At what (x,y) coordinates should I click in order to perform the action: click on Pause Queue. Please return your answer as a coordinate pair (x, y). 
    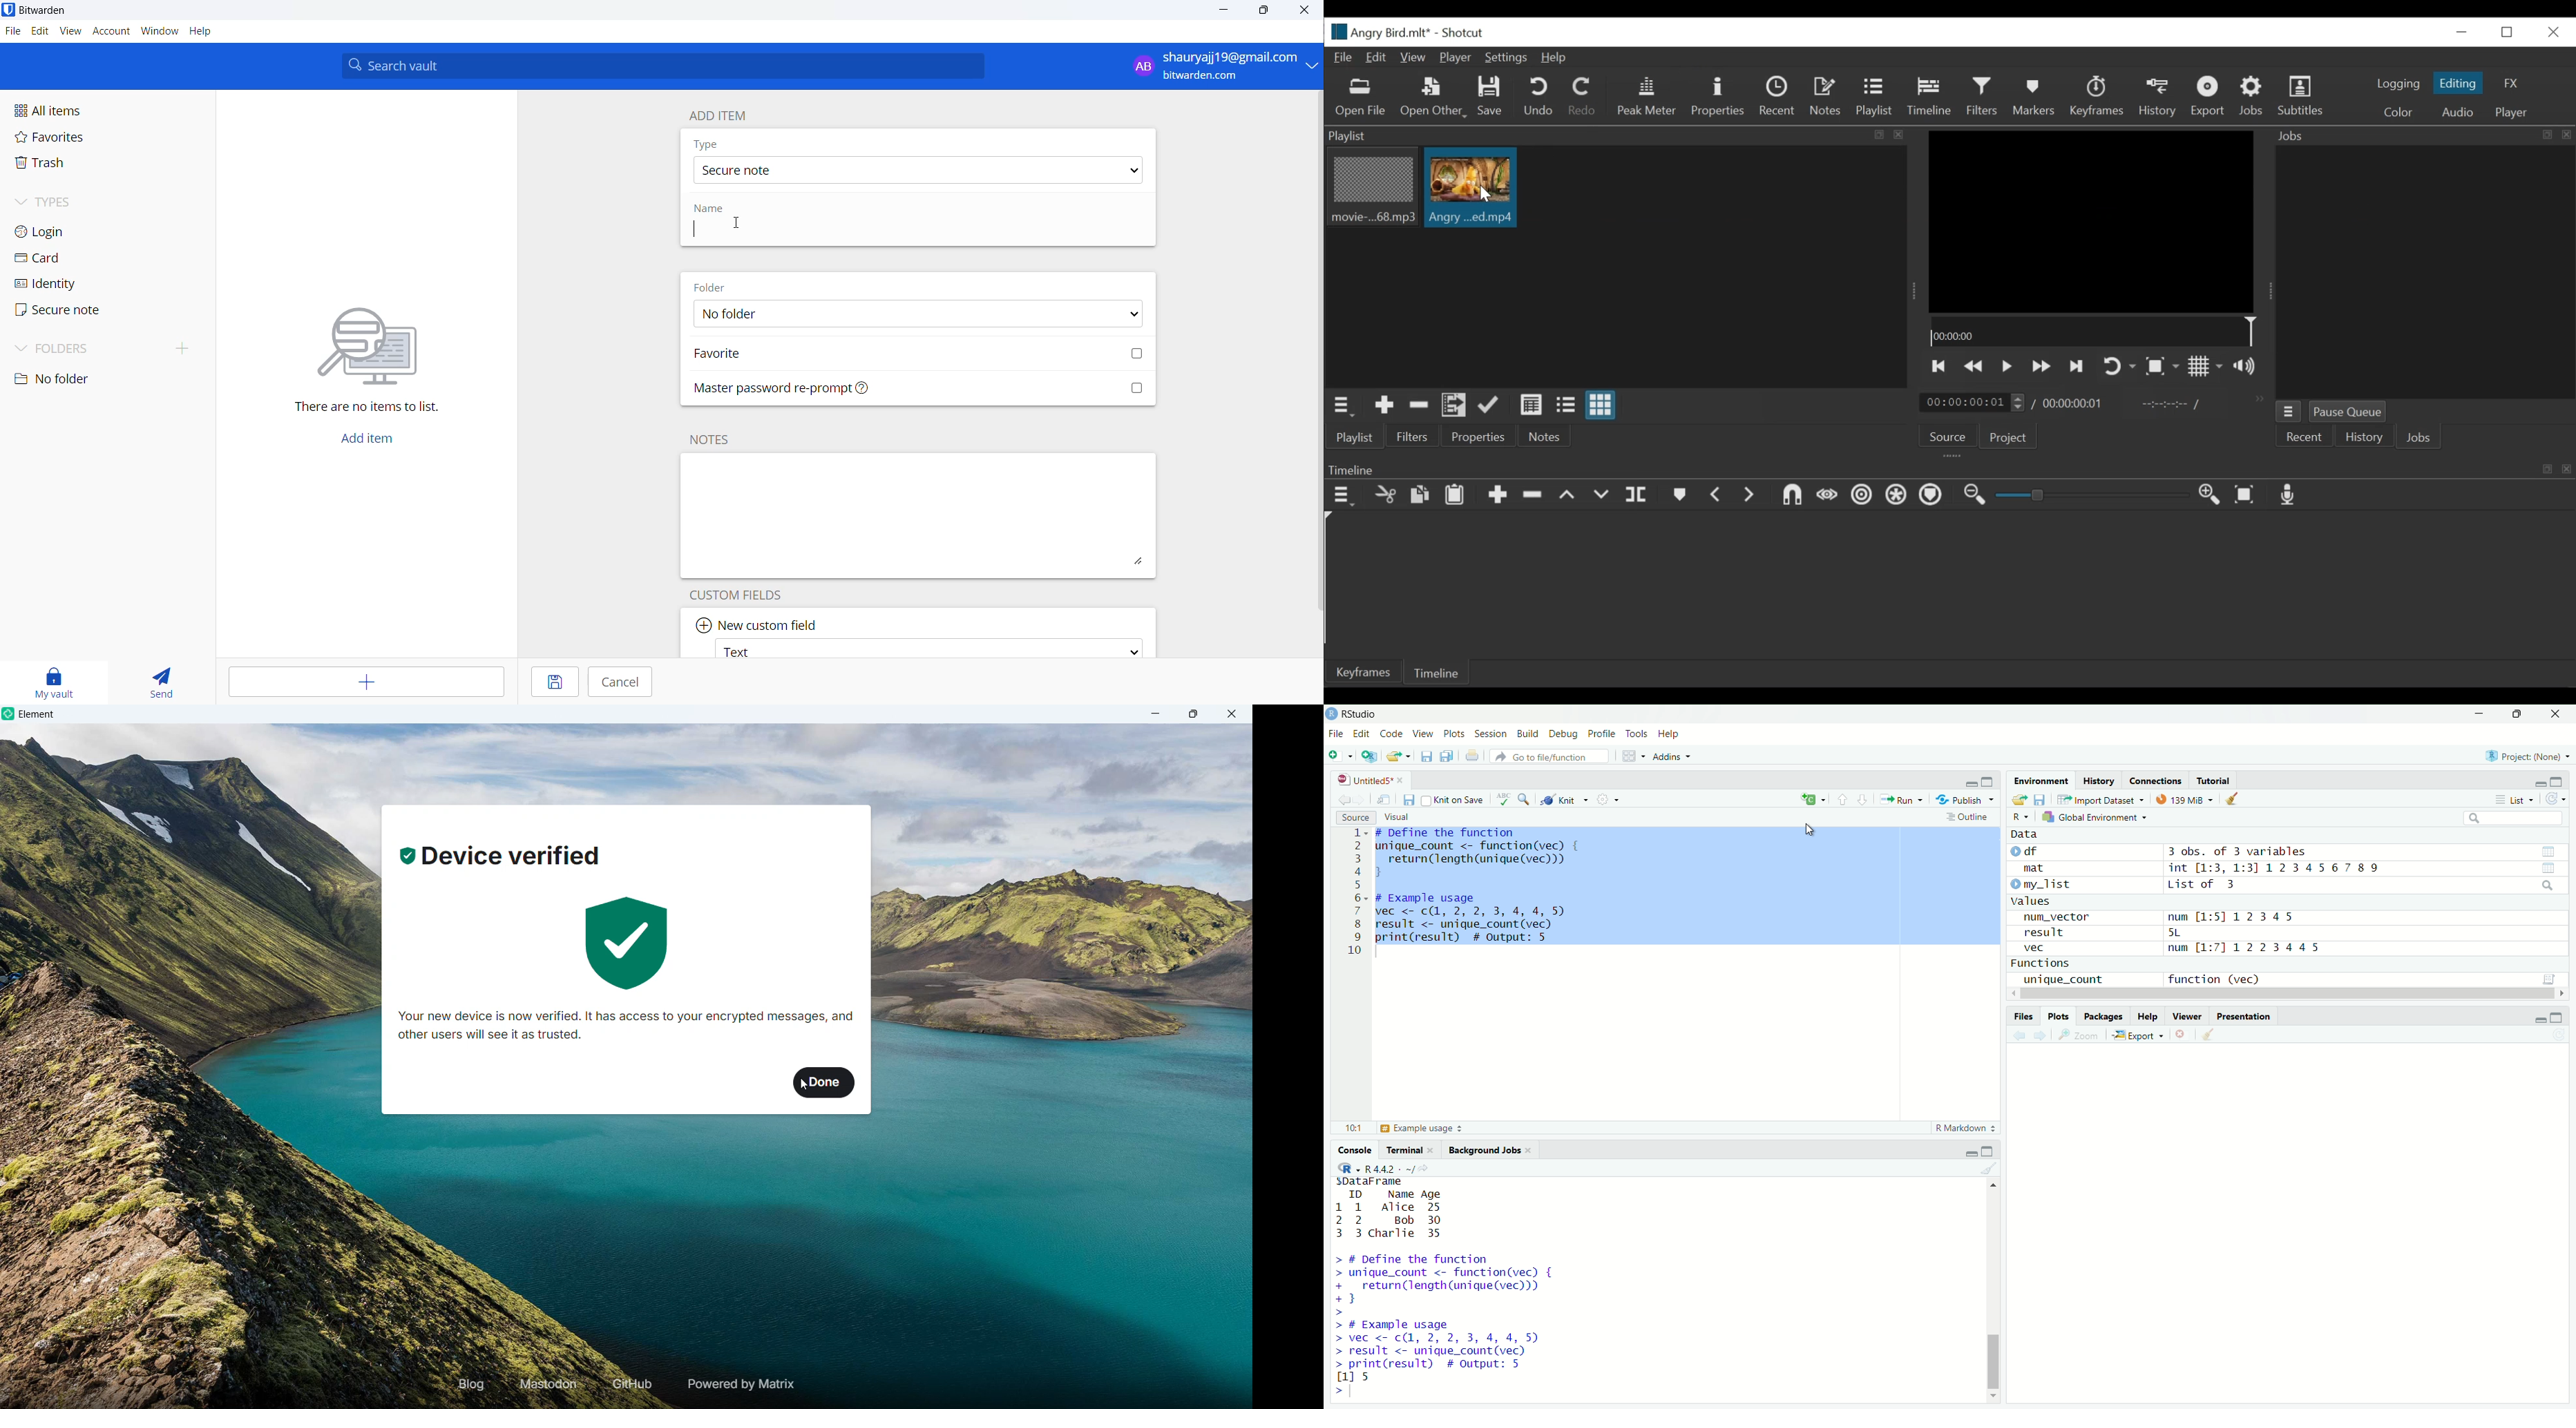
    Looking at the image, I should click on (2348, 410).